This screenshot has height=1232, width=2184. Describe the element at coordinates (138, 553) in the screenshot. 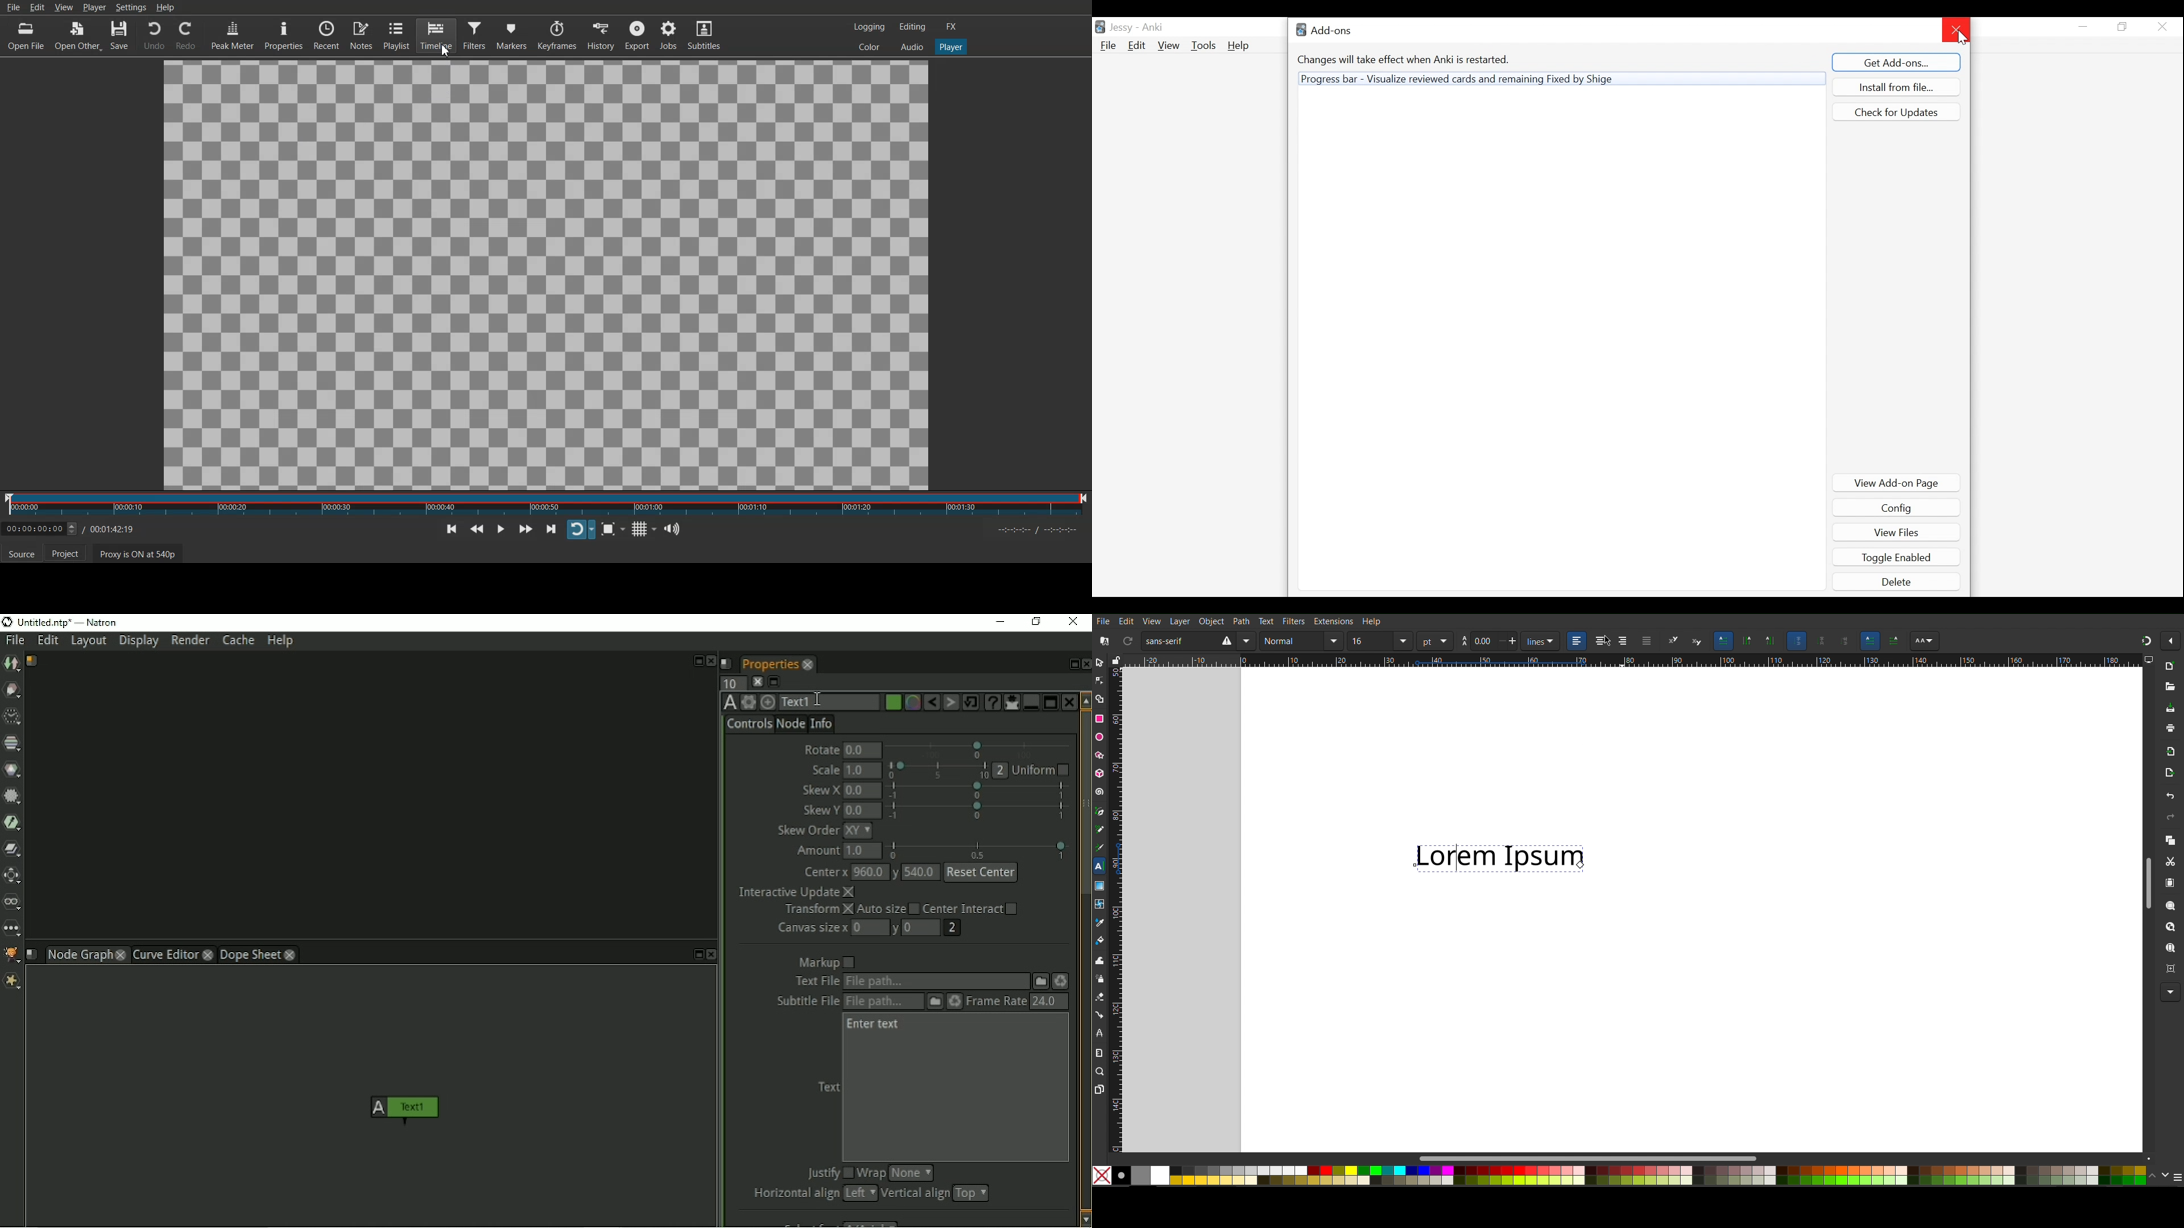

I see `Proxy is ON at 540p` at that location.